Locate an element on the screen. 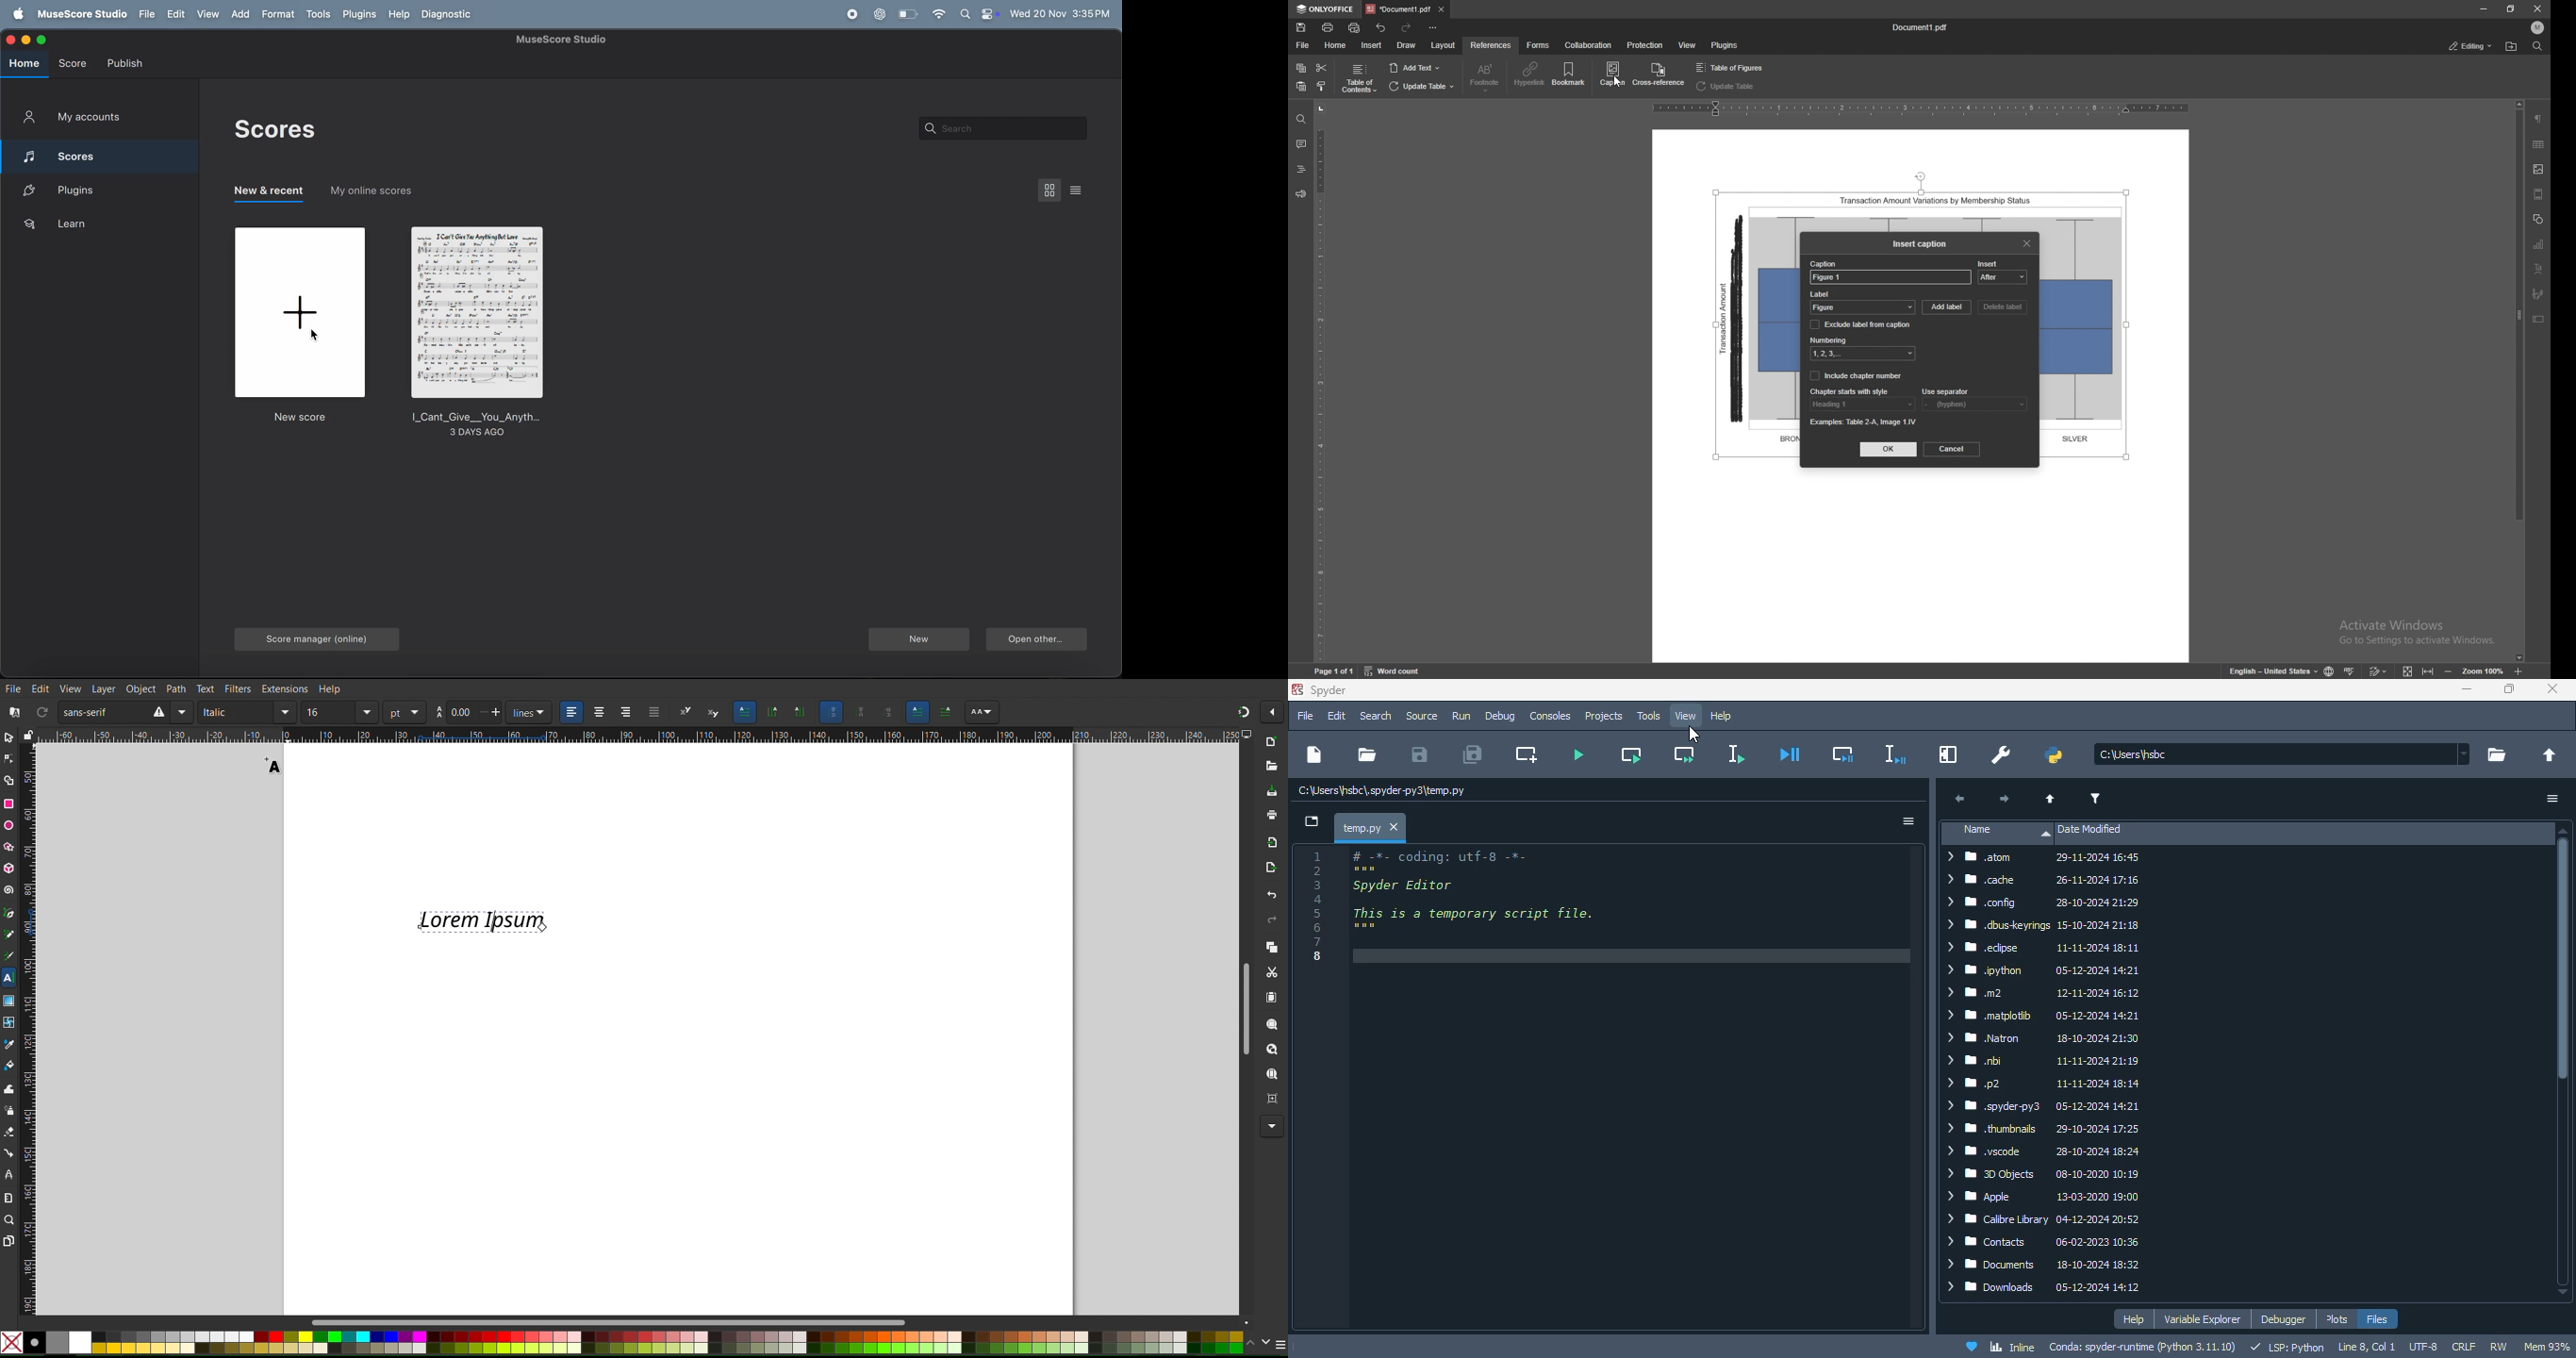 The image size is (2576, 1372). contacts is located at coordinates (2048, 1241).